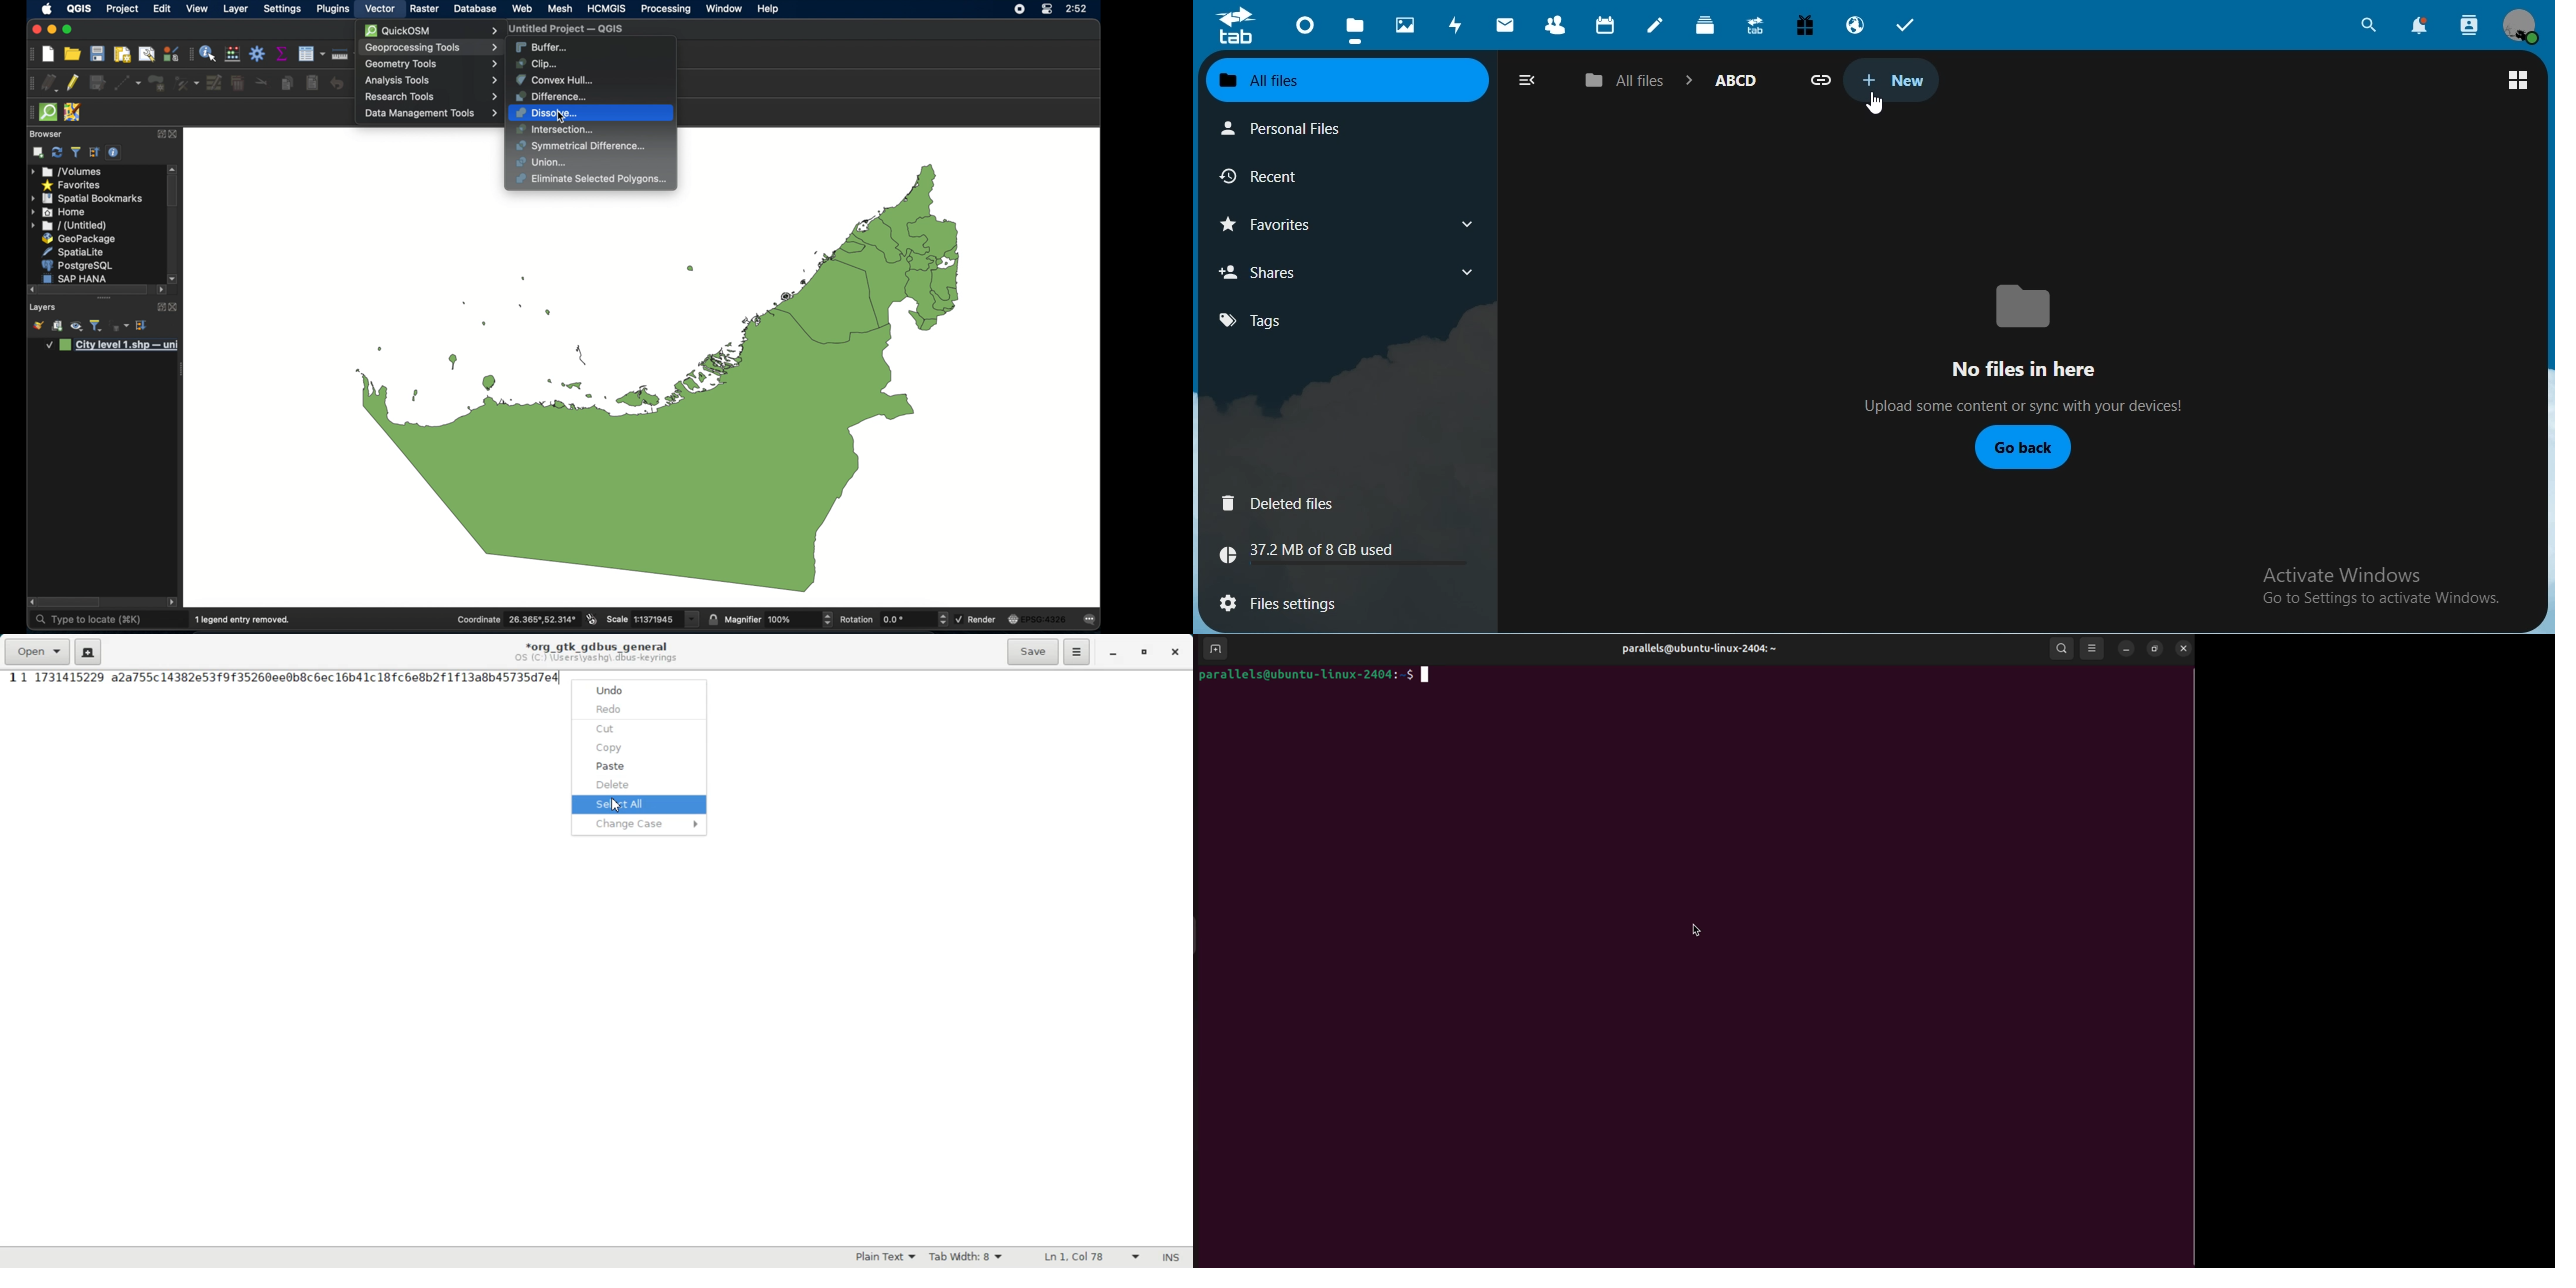 The image size is (2576, 1288). I want to click on search contacts, so click(2466, 24).